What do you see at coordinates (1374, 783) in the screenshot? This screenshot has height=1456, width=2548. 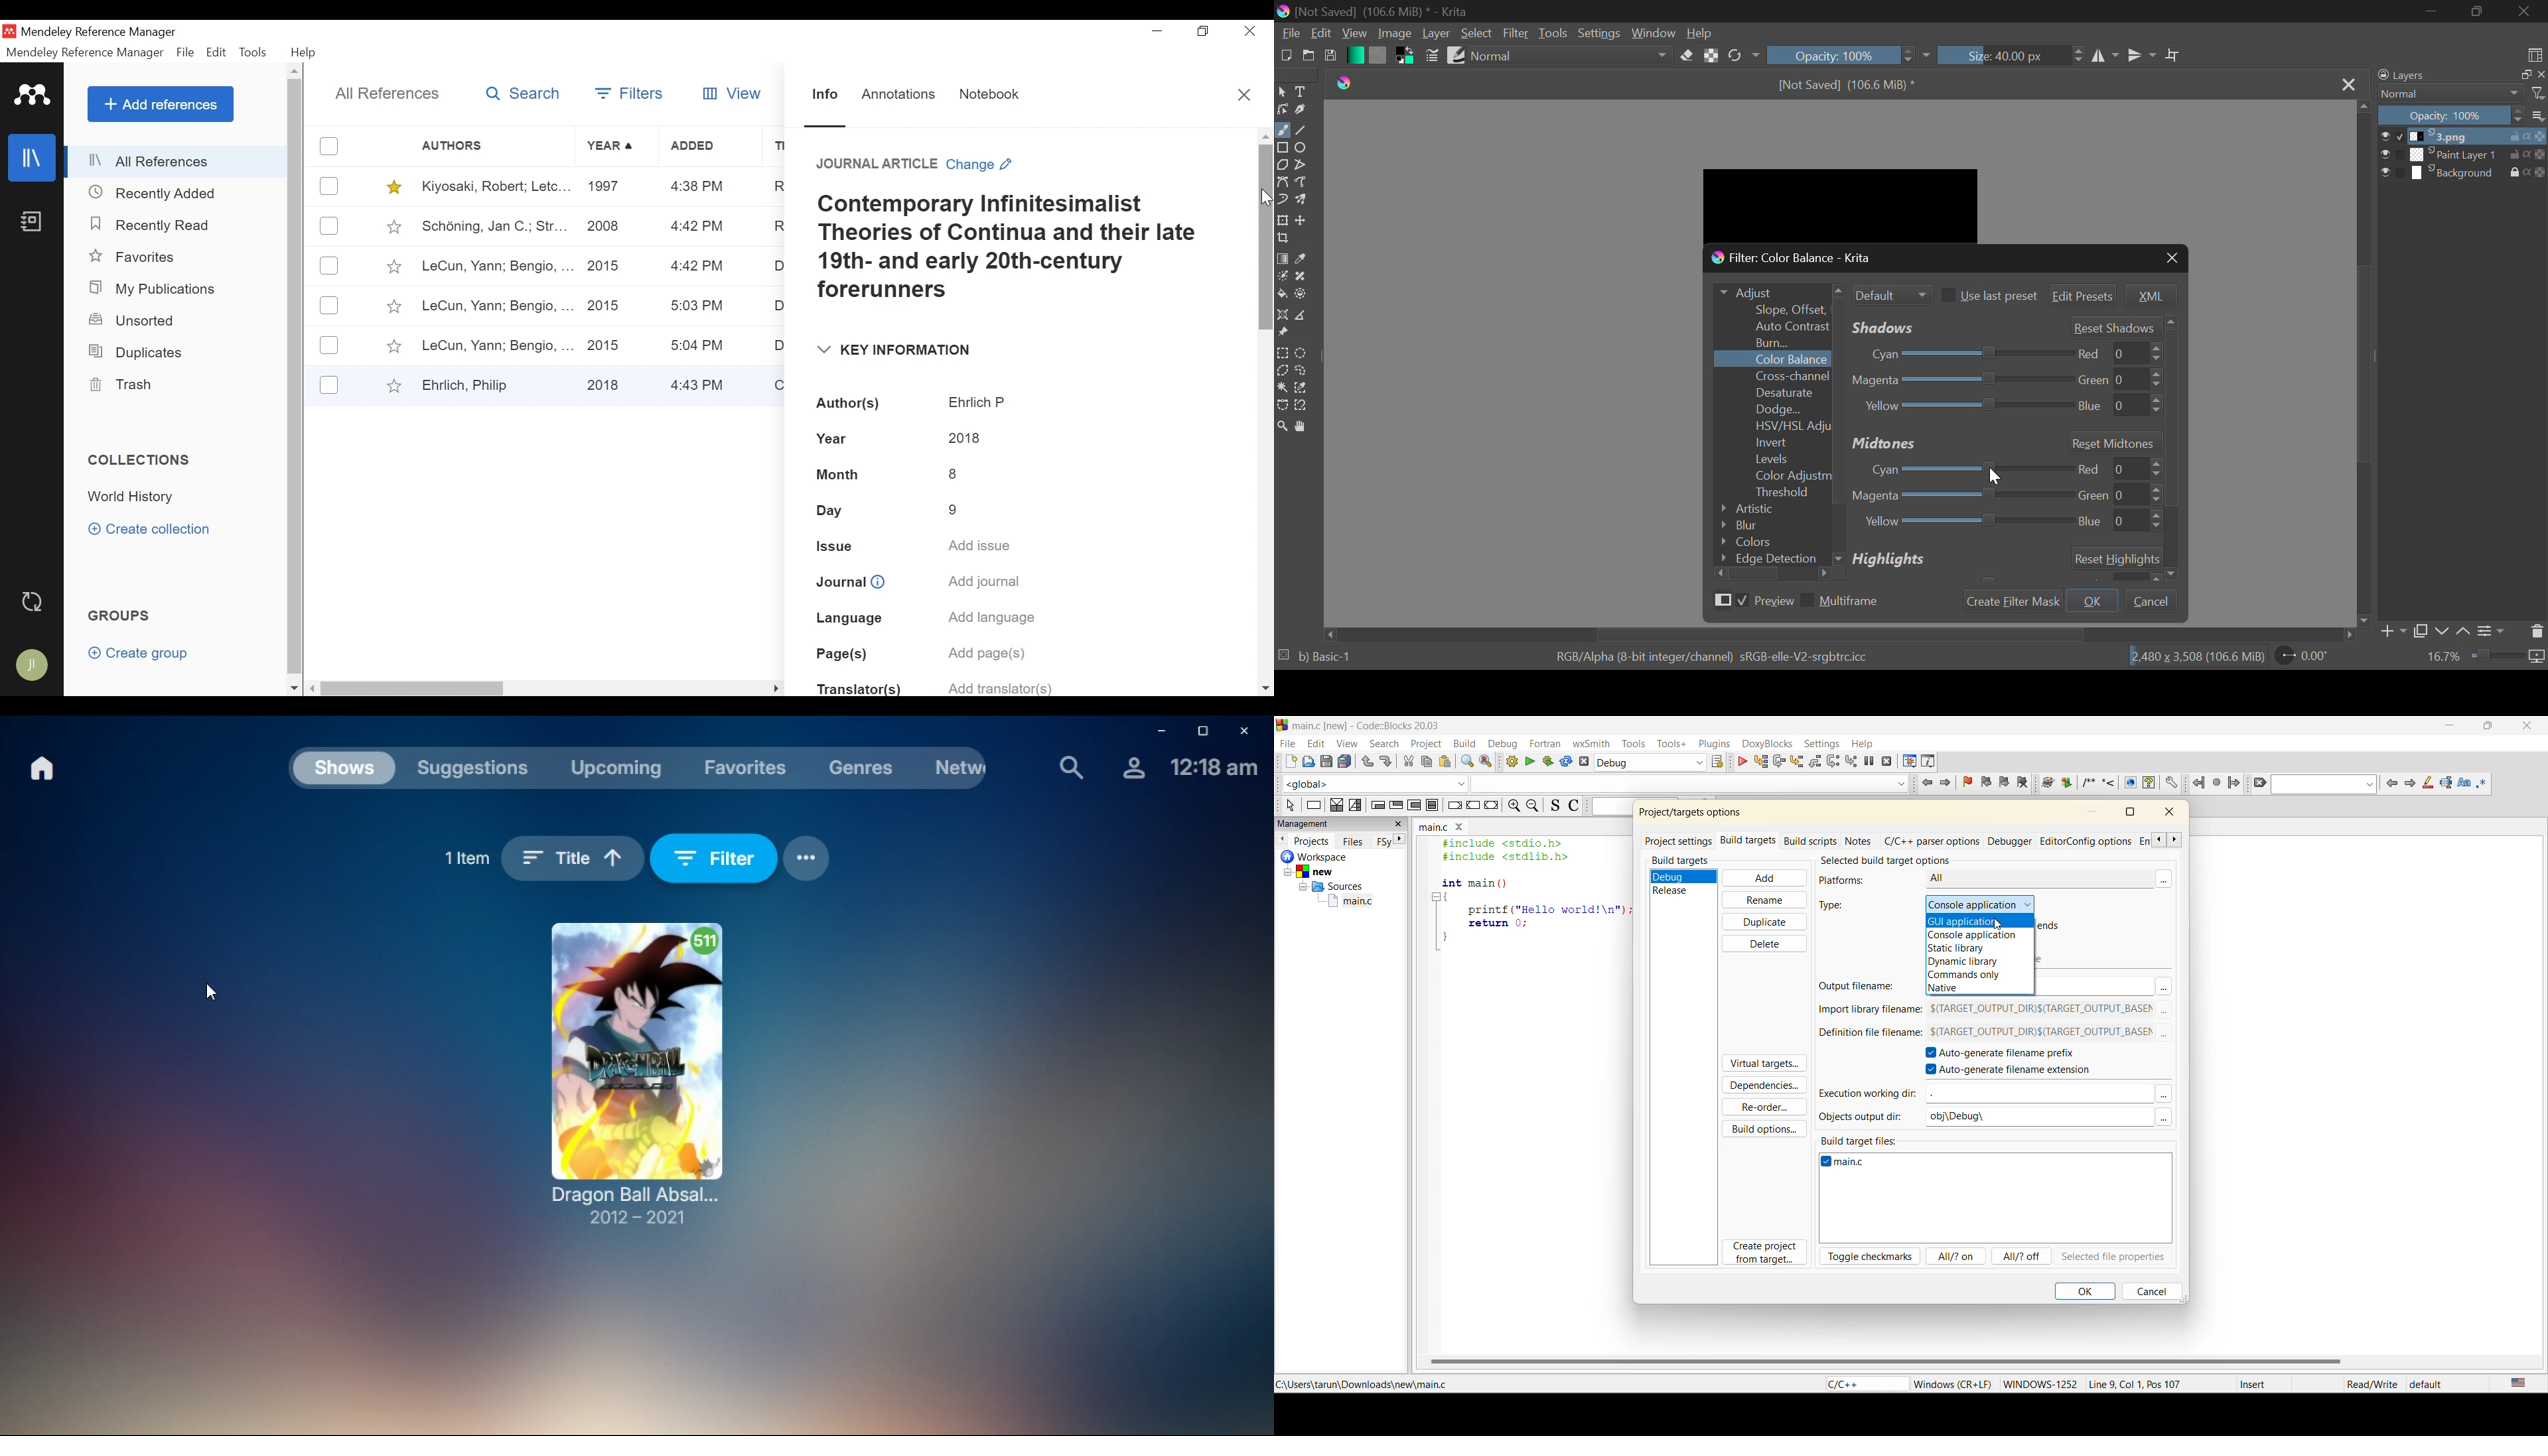 I see `<global>` at bounding box center [1374, 783].